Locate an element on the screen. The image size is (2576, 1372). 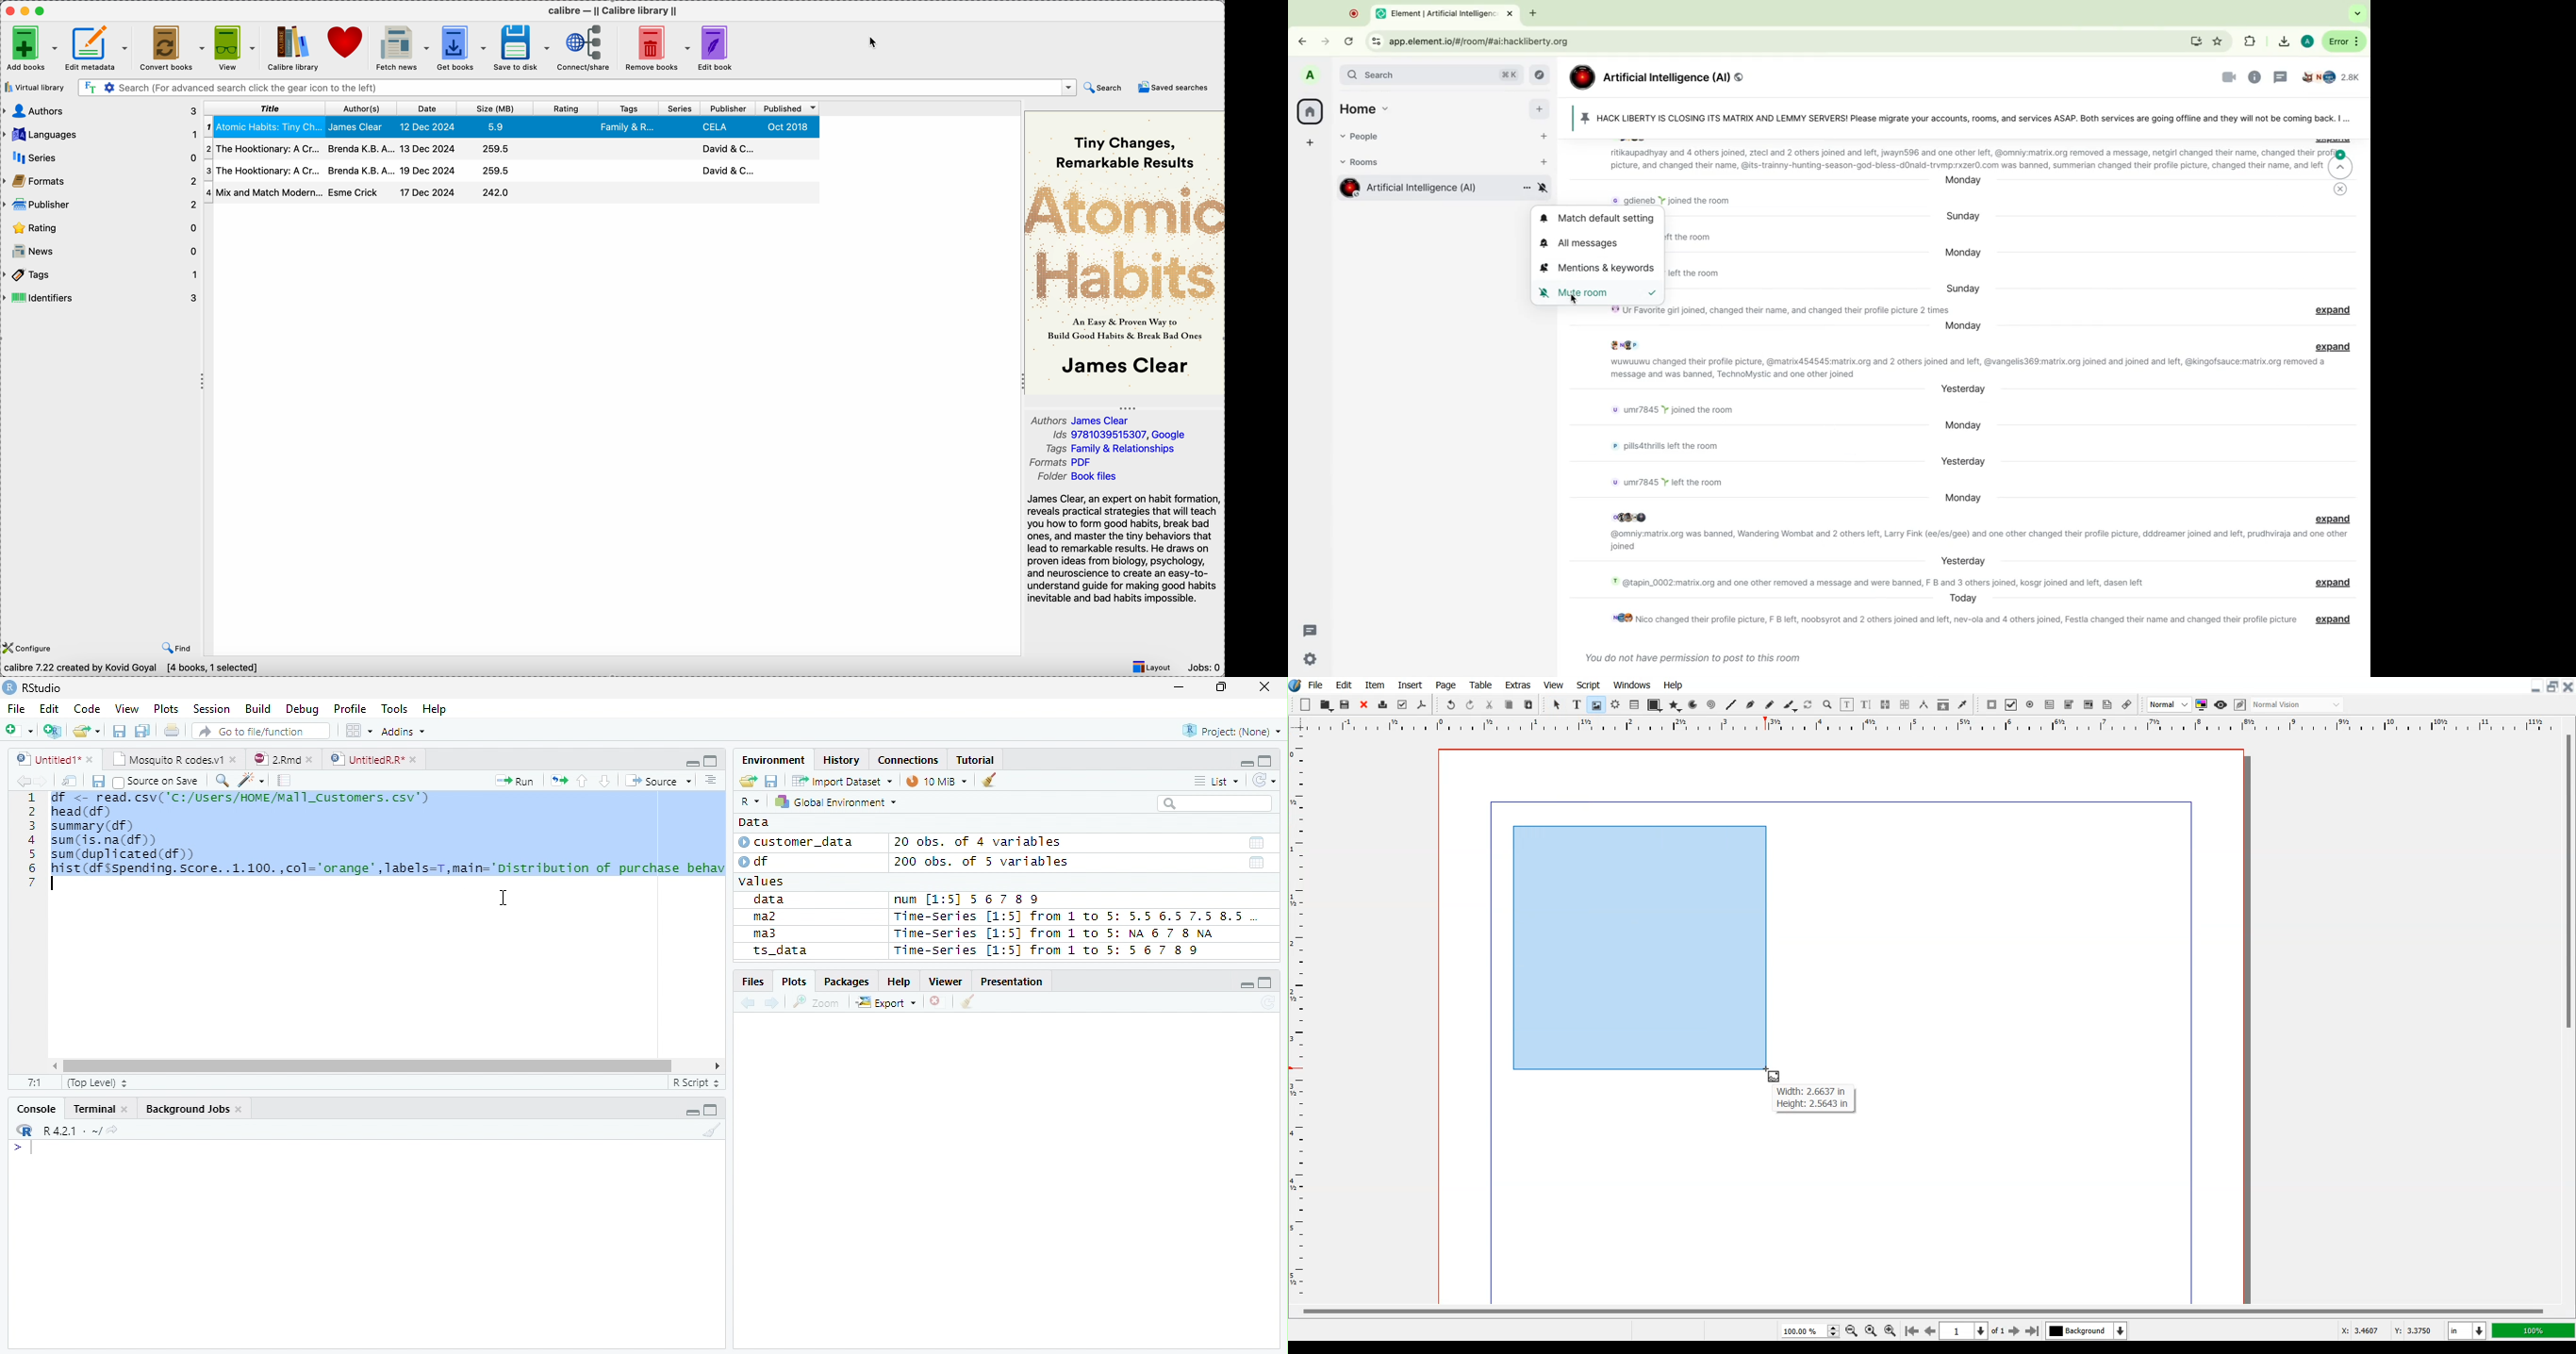
day is located at coordinates (1962, 287).